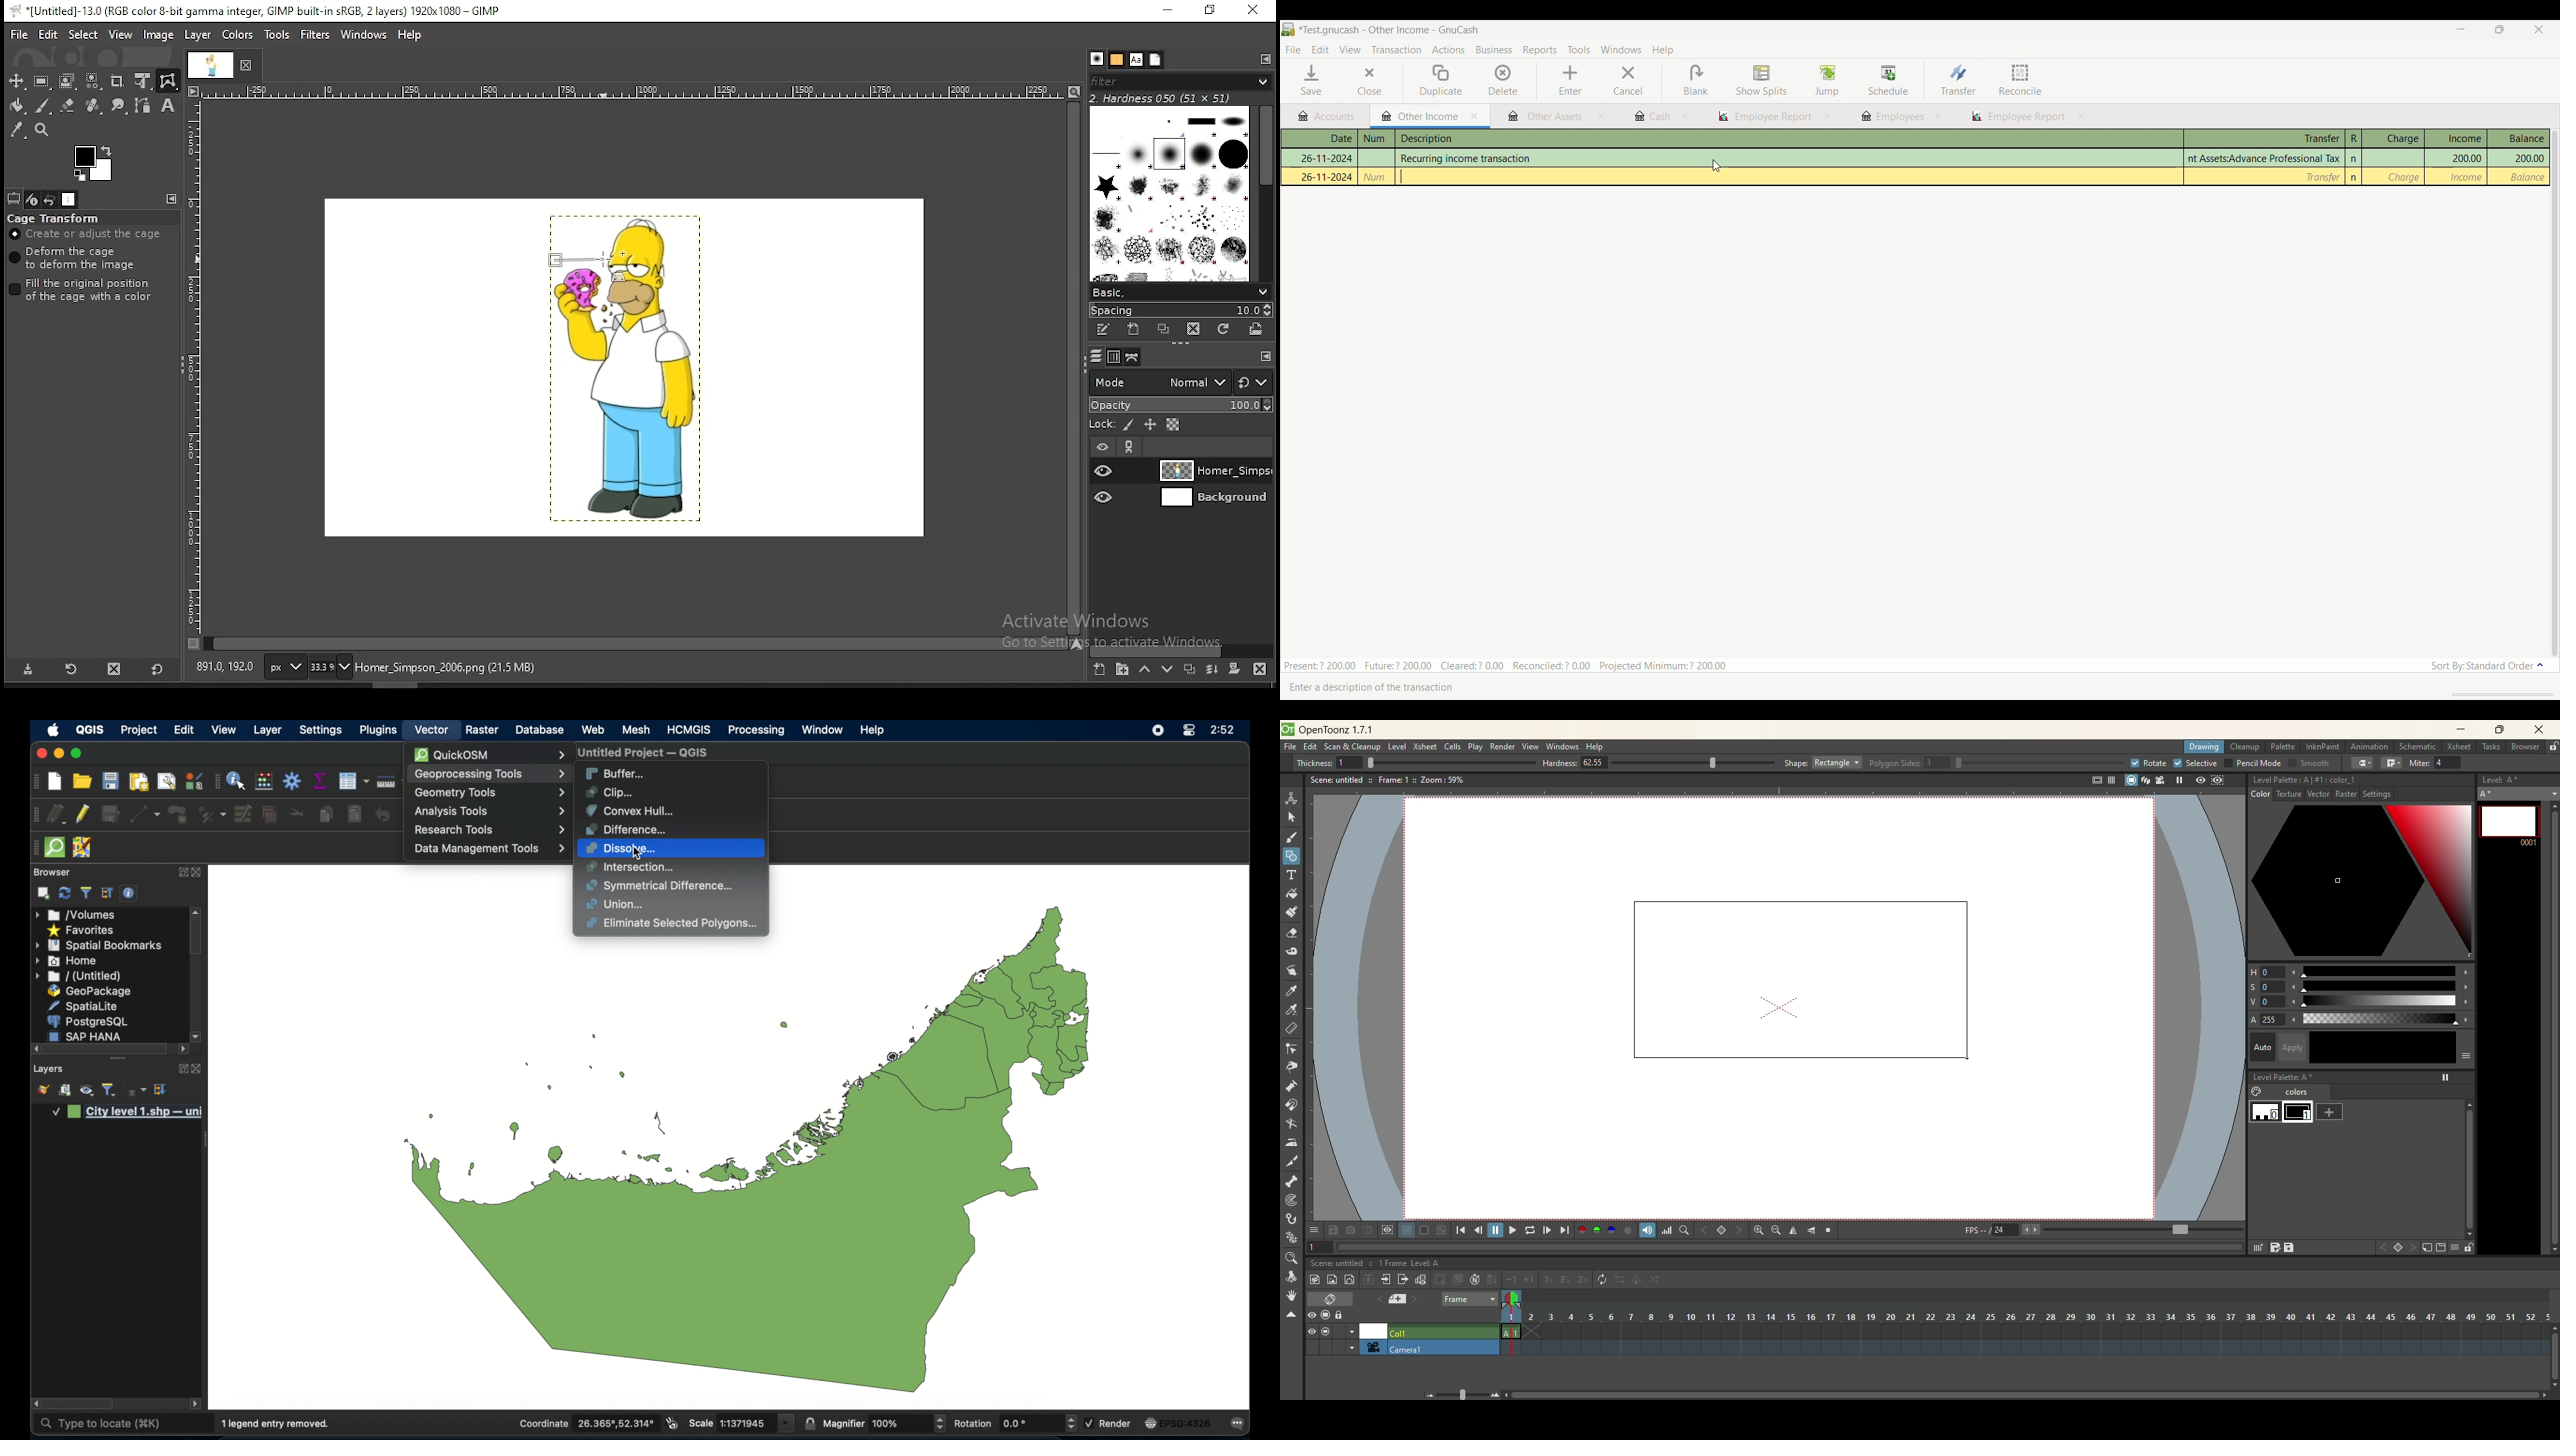 This screenshot has height=1456, width=2576. What do you see at coordinates (1112, 356) in the screenshot?
I see `channels` at bounding box center [1112, 356].